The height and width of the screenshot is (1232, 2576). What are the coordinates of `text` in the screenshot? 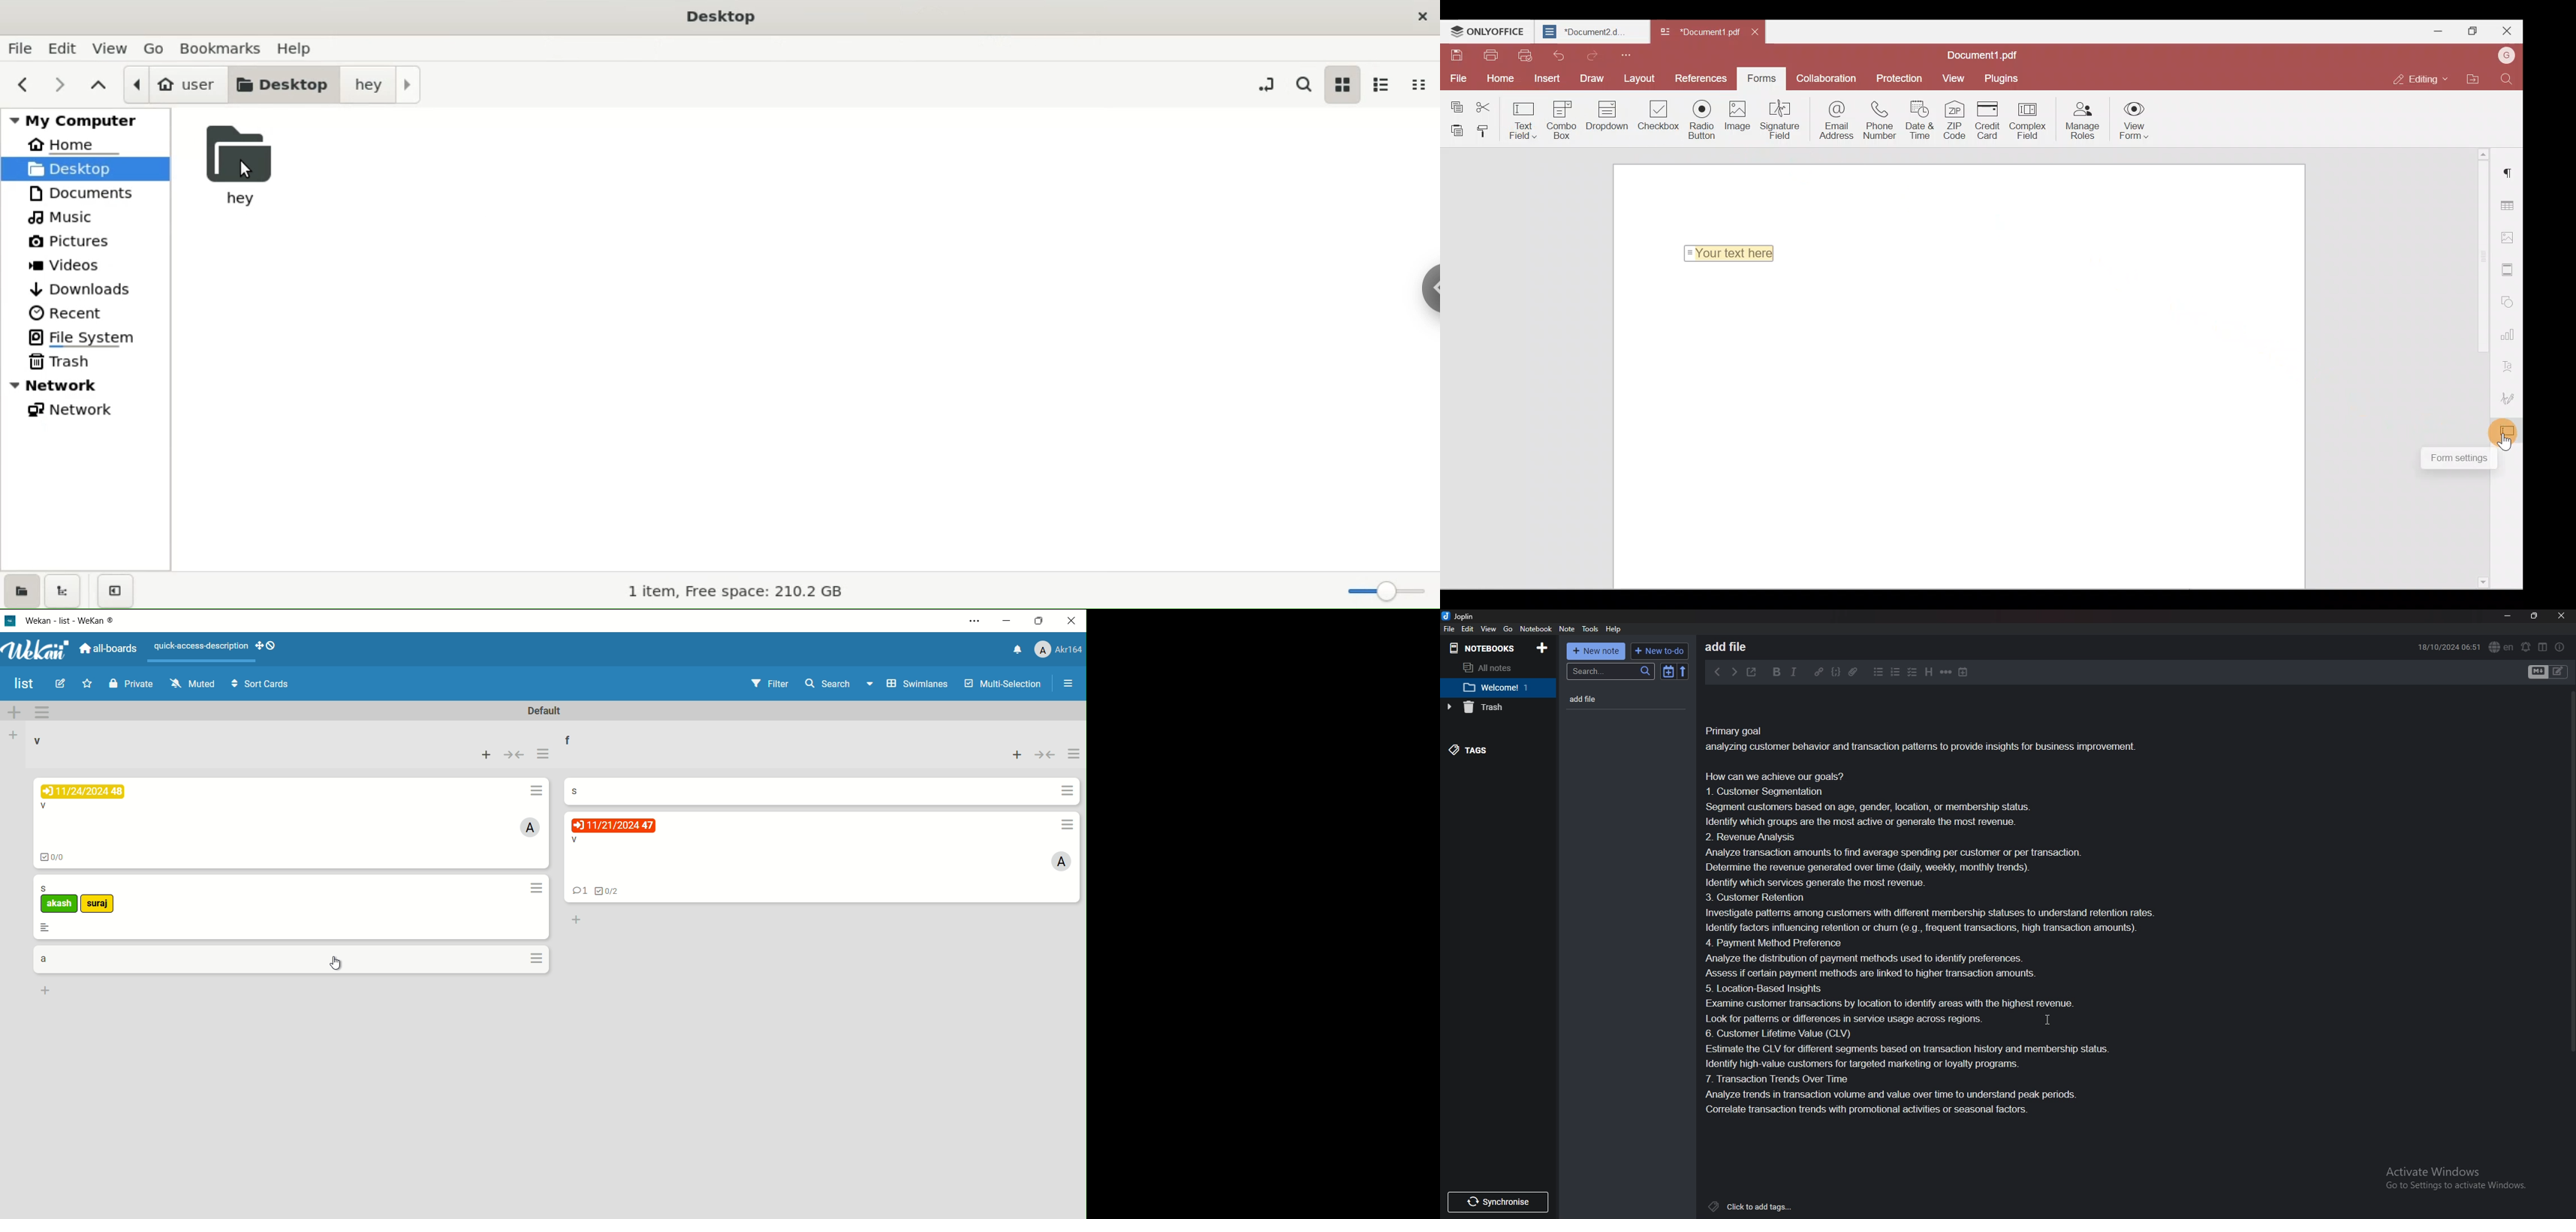 It's located at (1938, 920).